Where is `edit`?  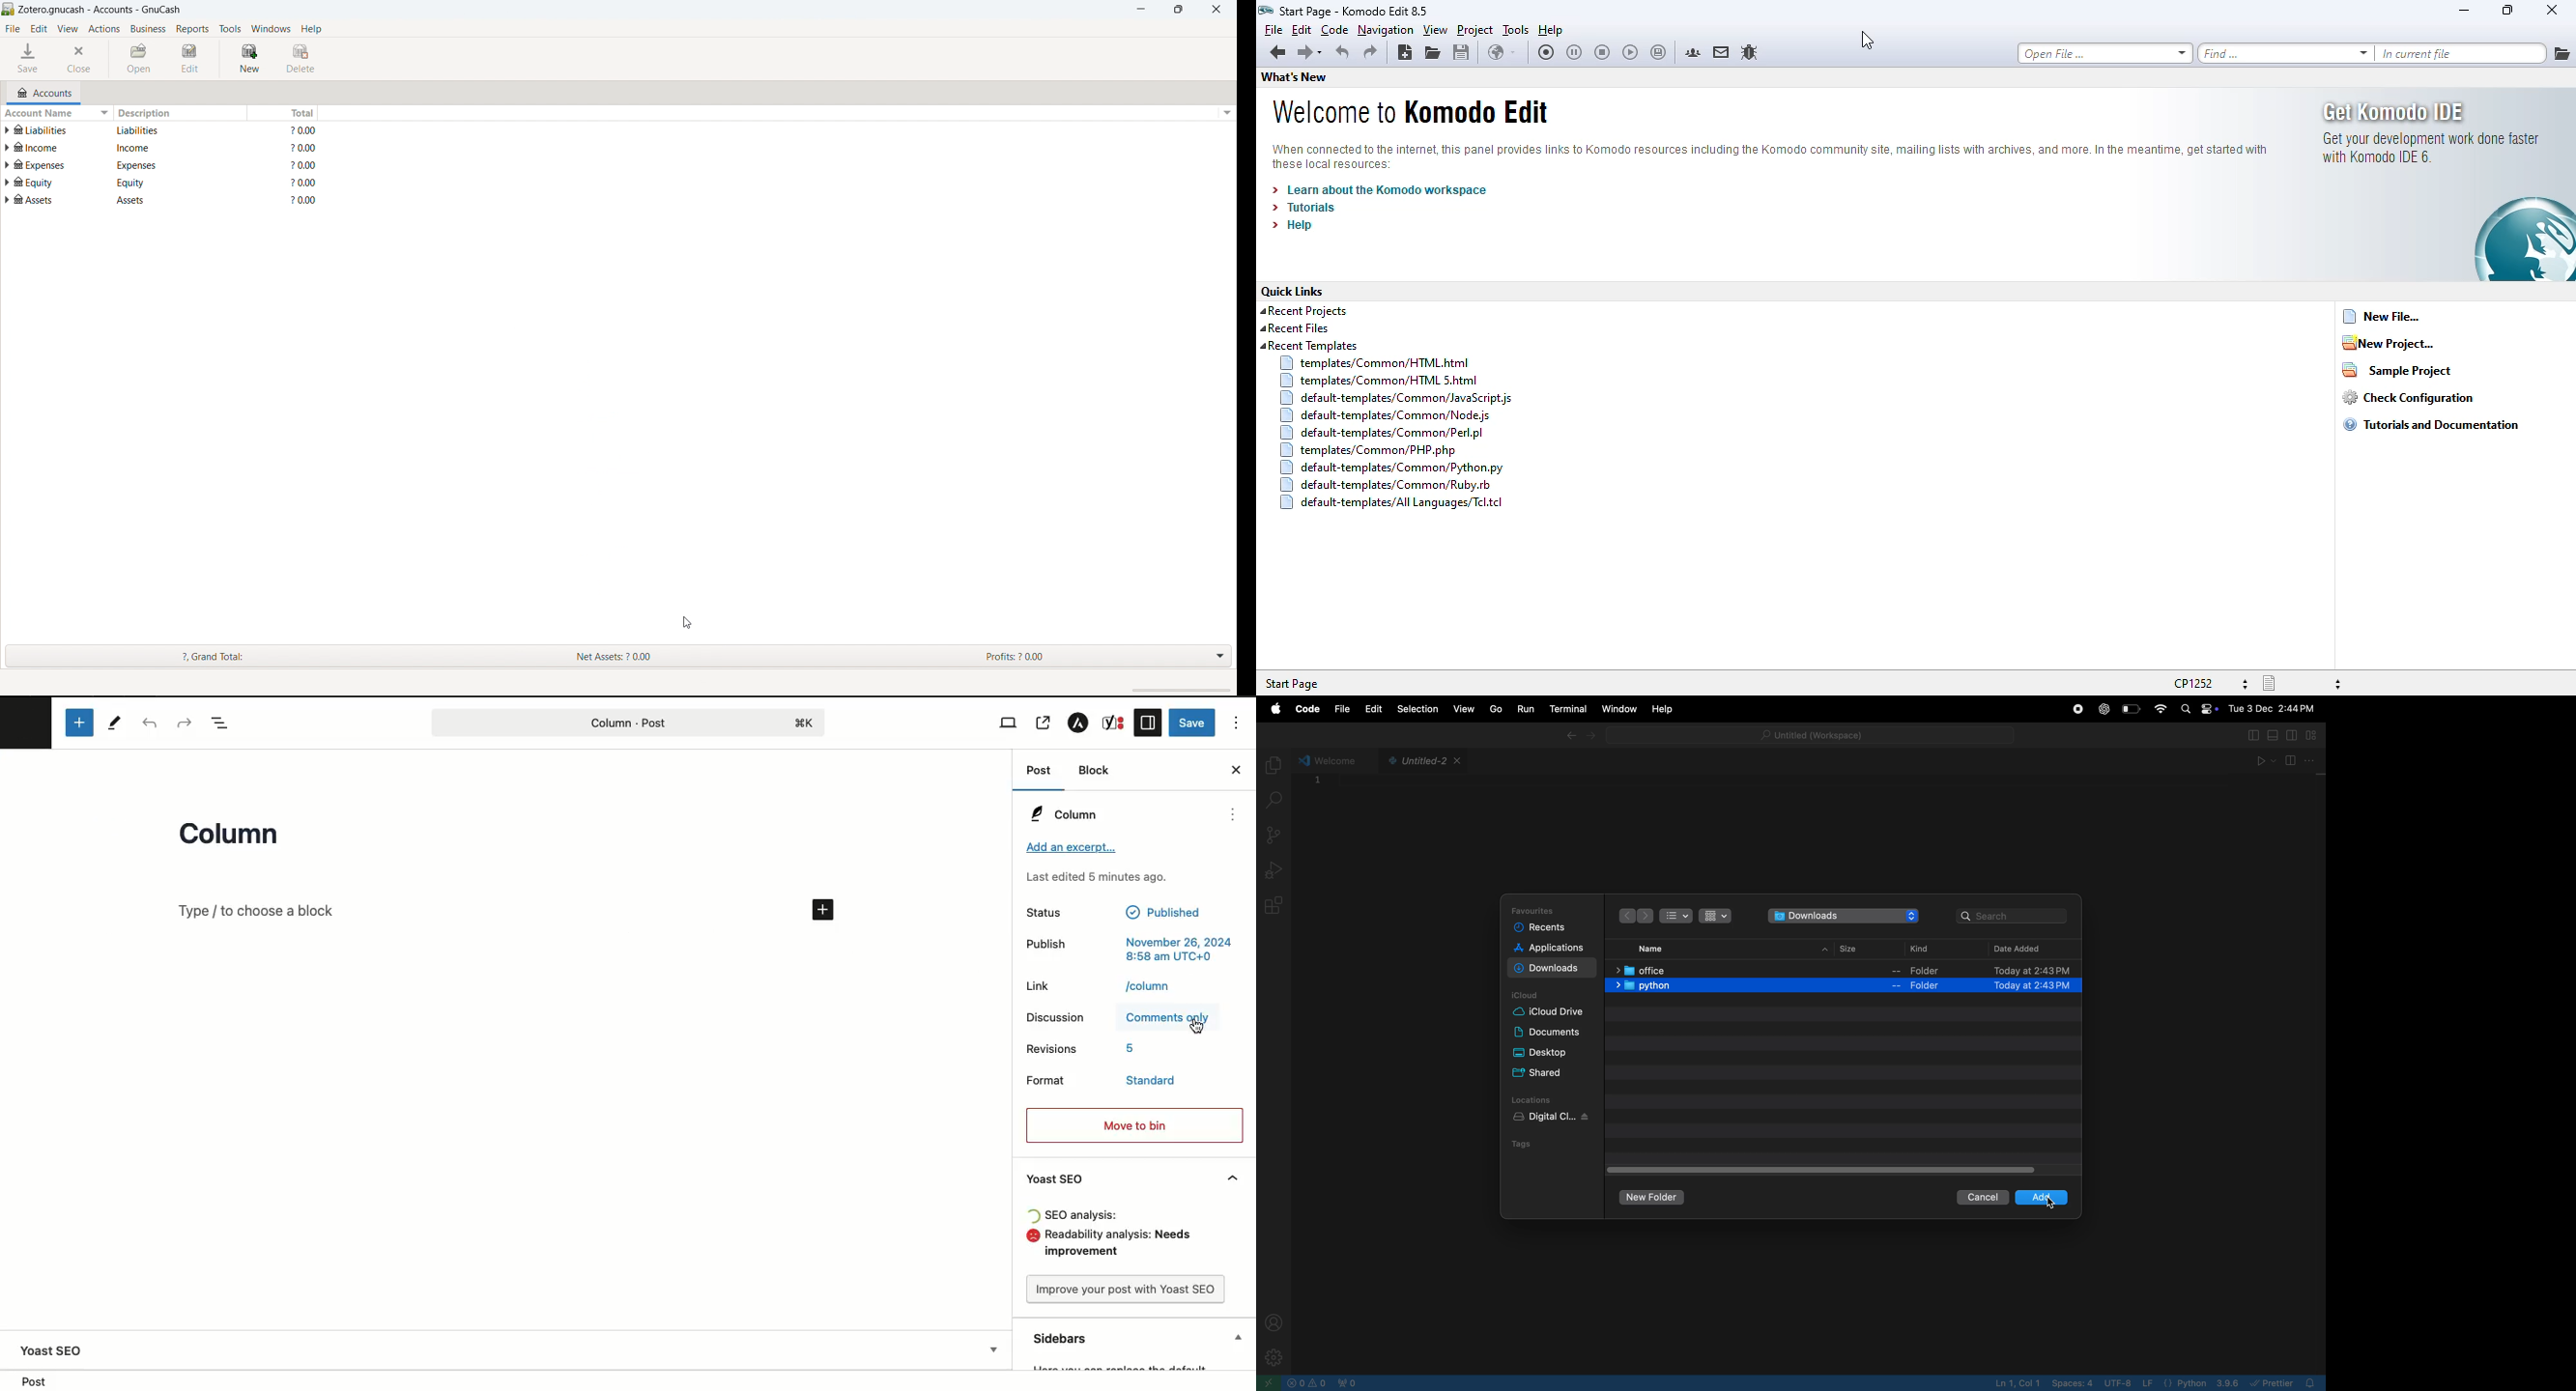
edit is located at coordinates (191, 58).